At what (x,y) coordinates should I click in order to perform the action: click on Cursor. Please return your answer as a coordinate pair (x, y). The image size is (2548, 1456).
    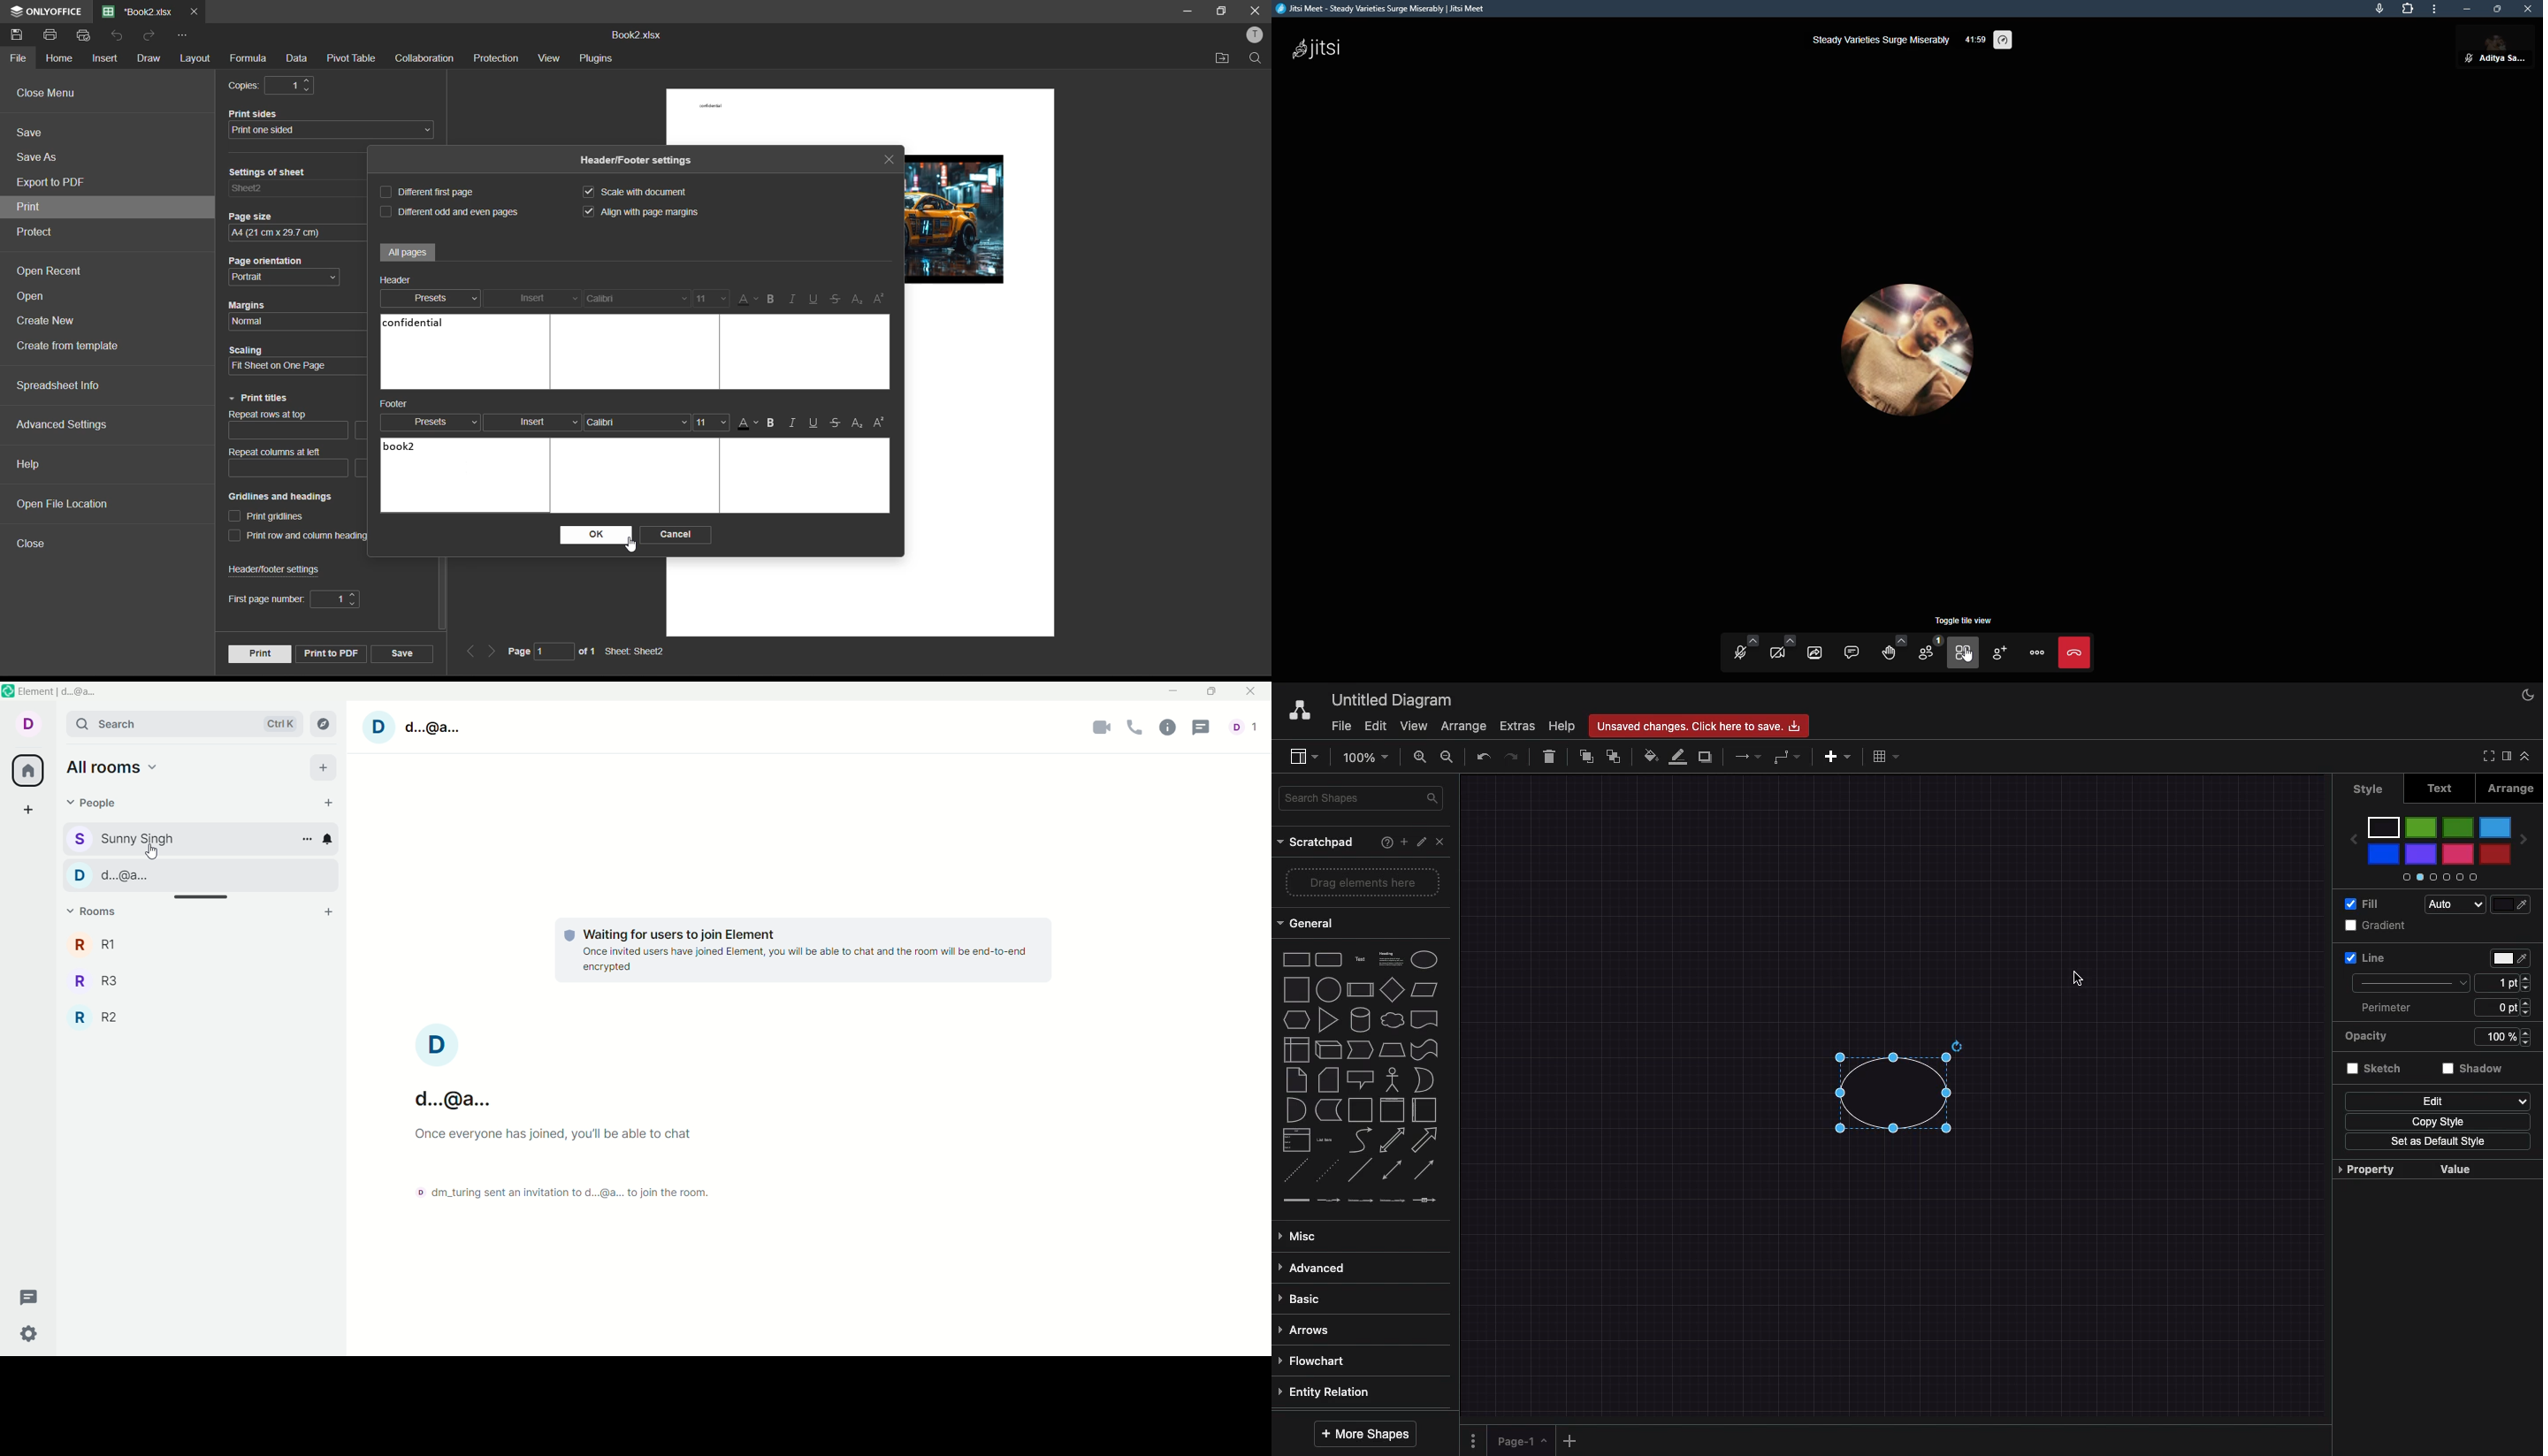
    Looking at the image, I should click on (2079, 979).